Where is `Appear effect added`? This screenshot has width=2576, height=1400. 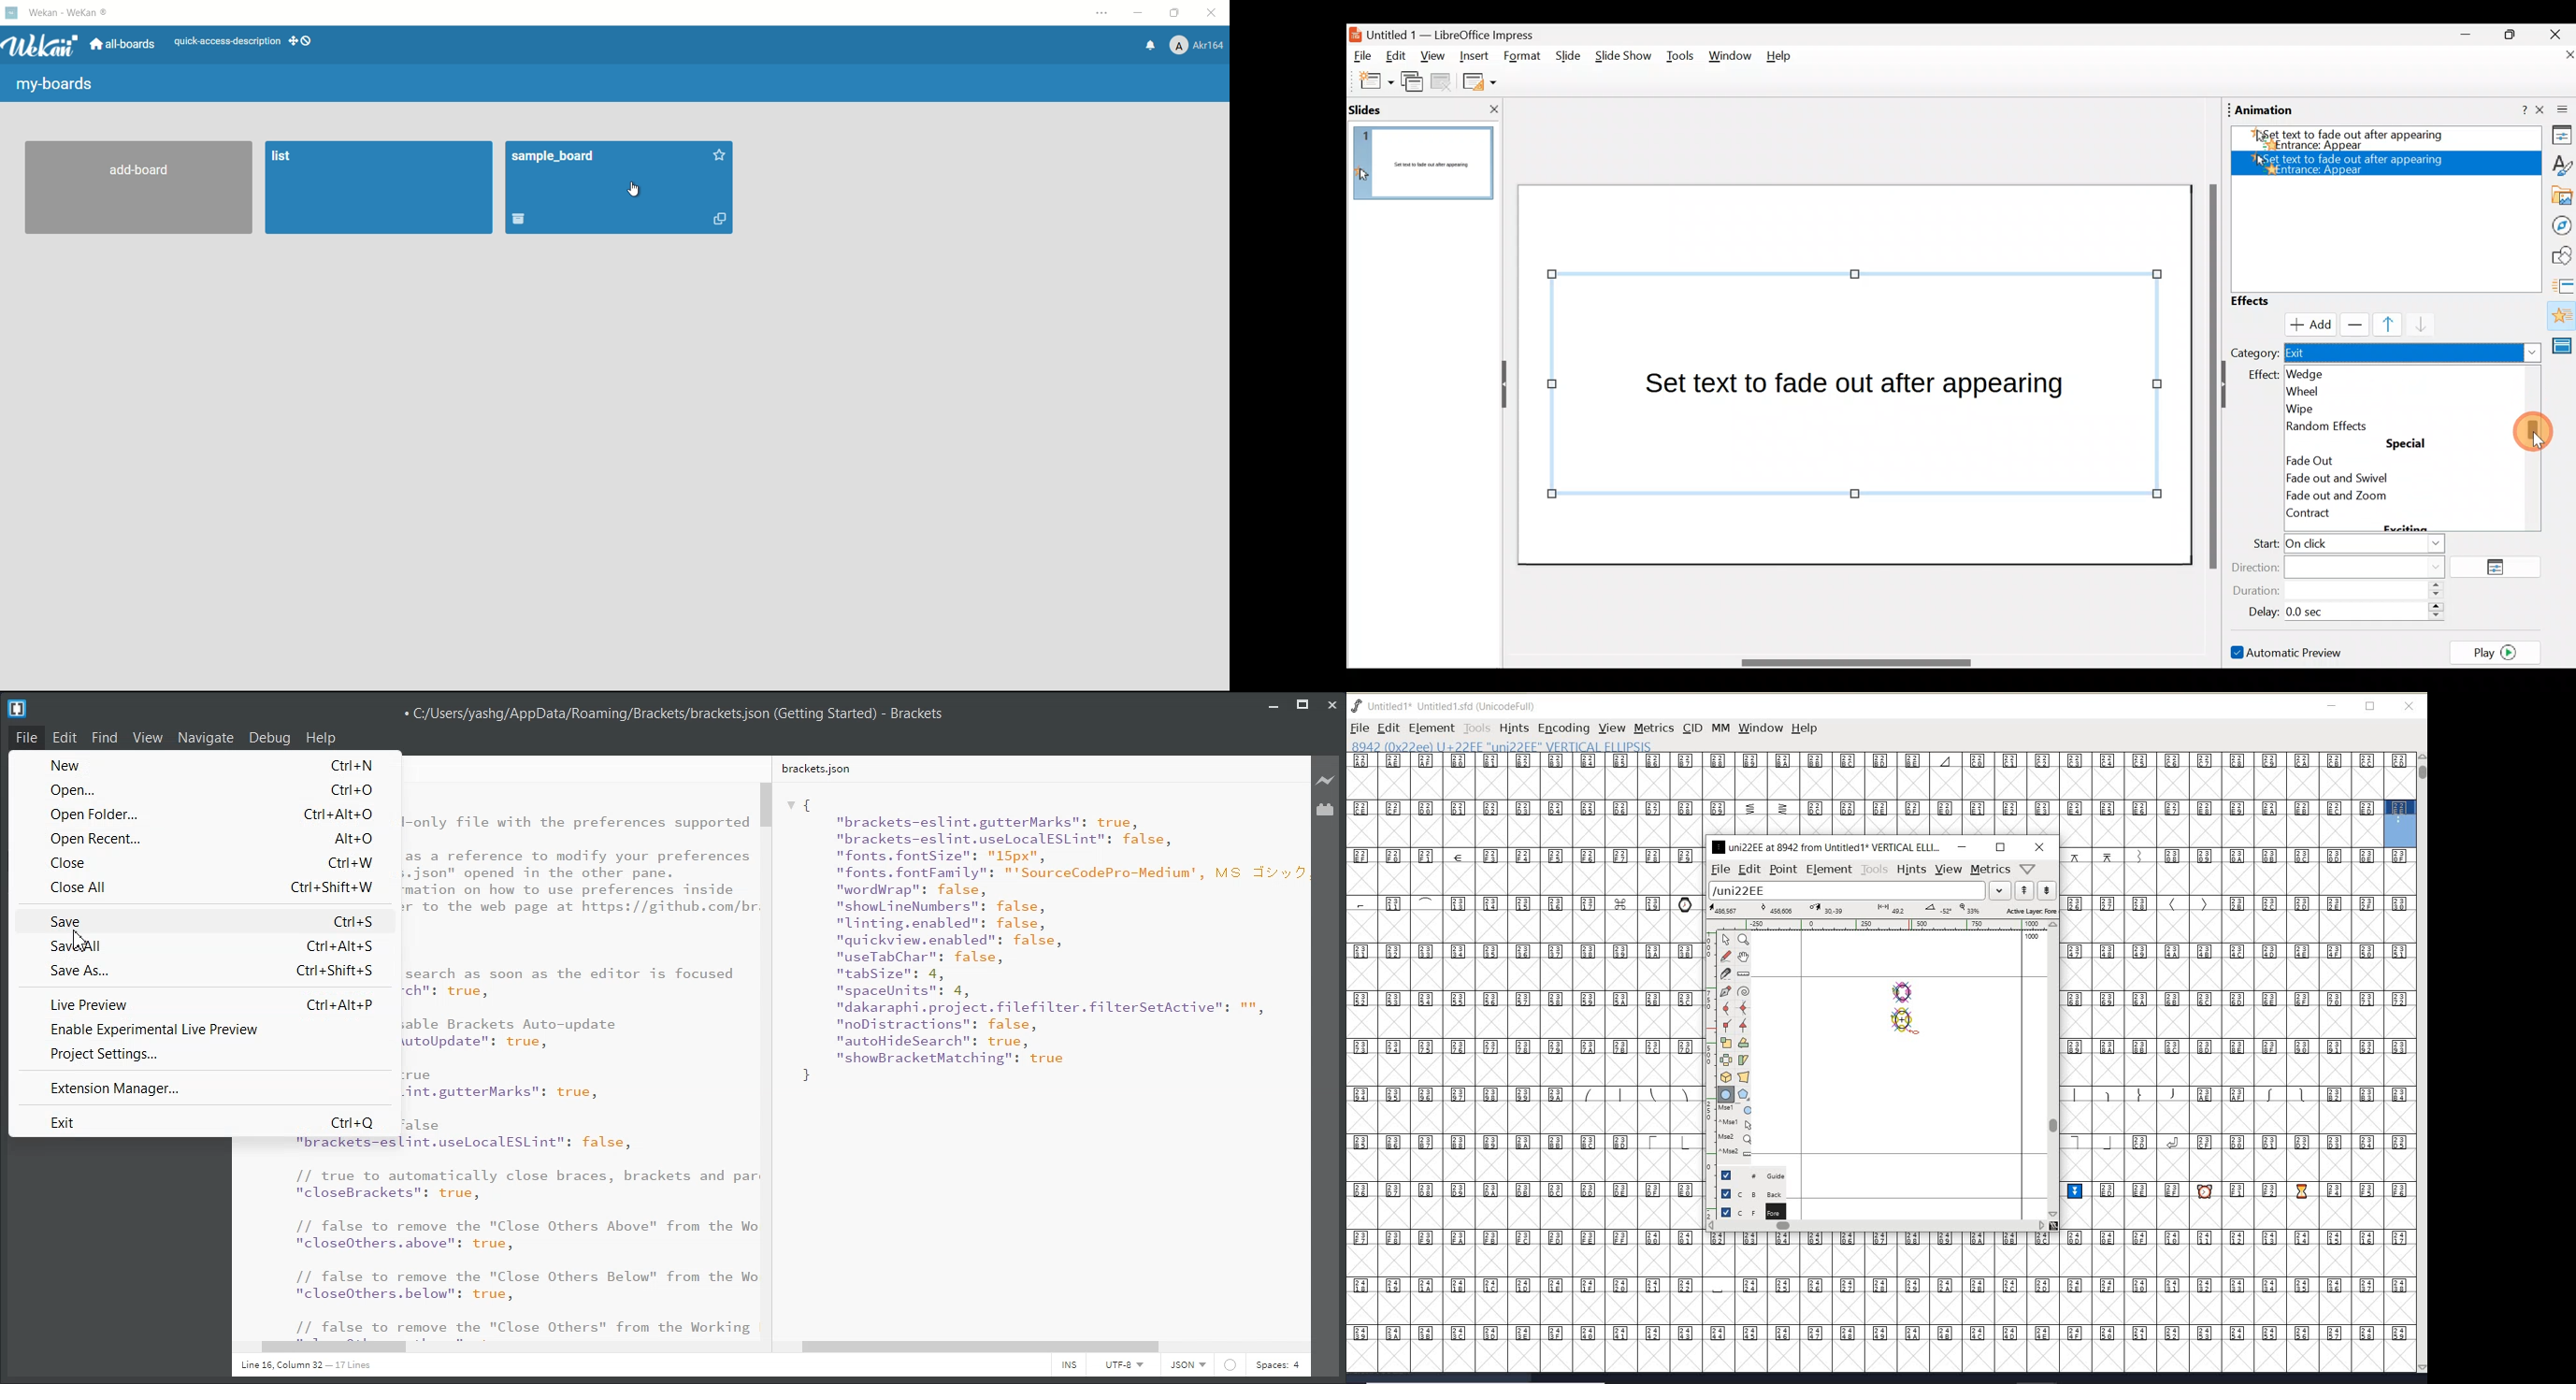 Appear effect added is located at coordinates (2381, 141).